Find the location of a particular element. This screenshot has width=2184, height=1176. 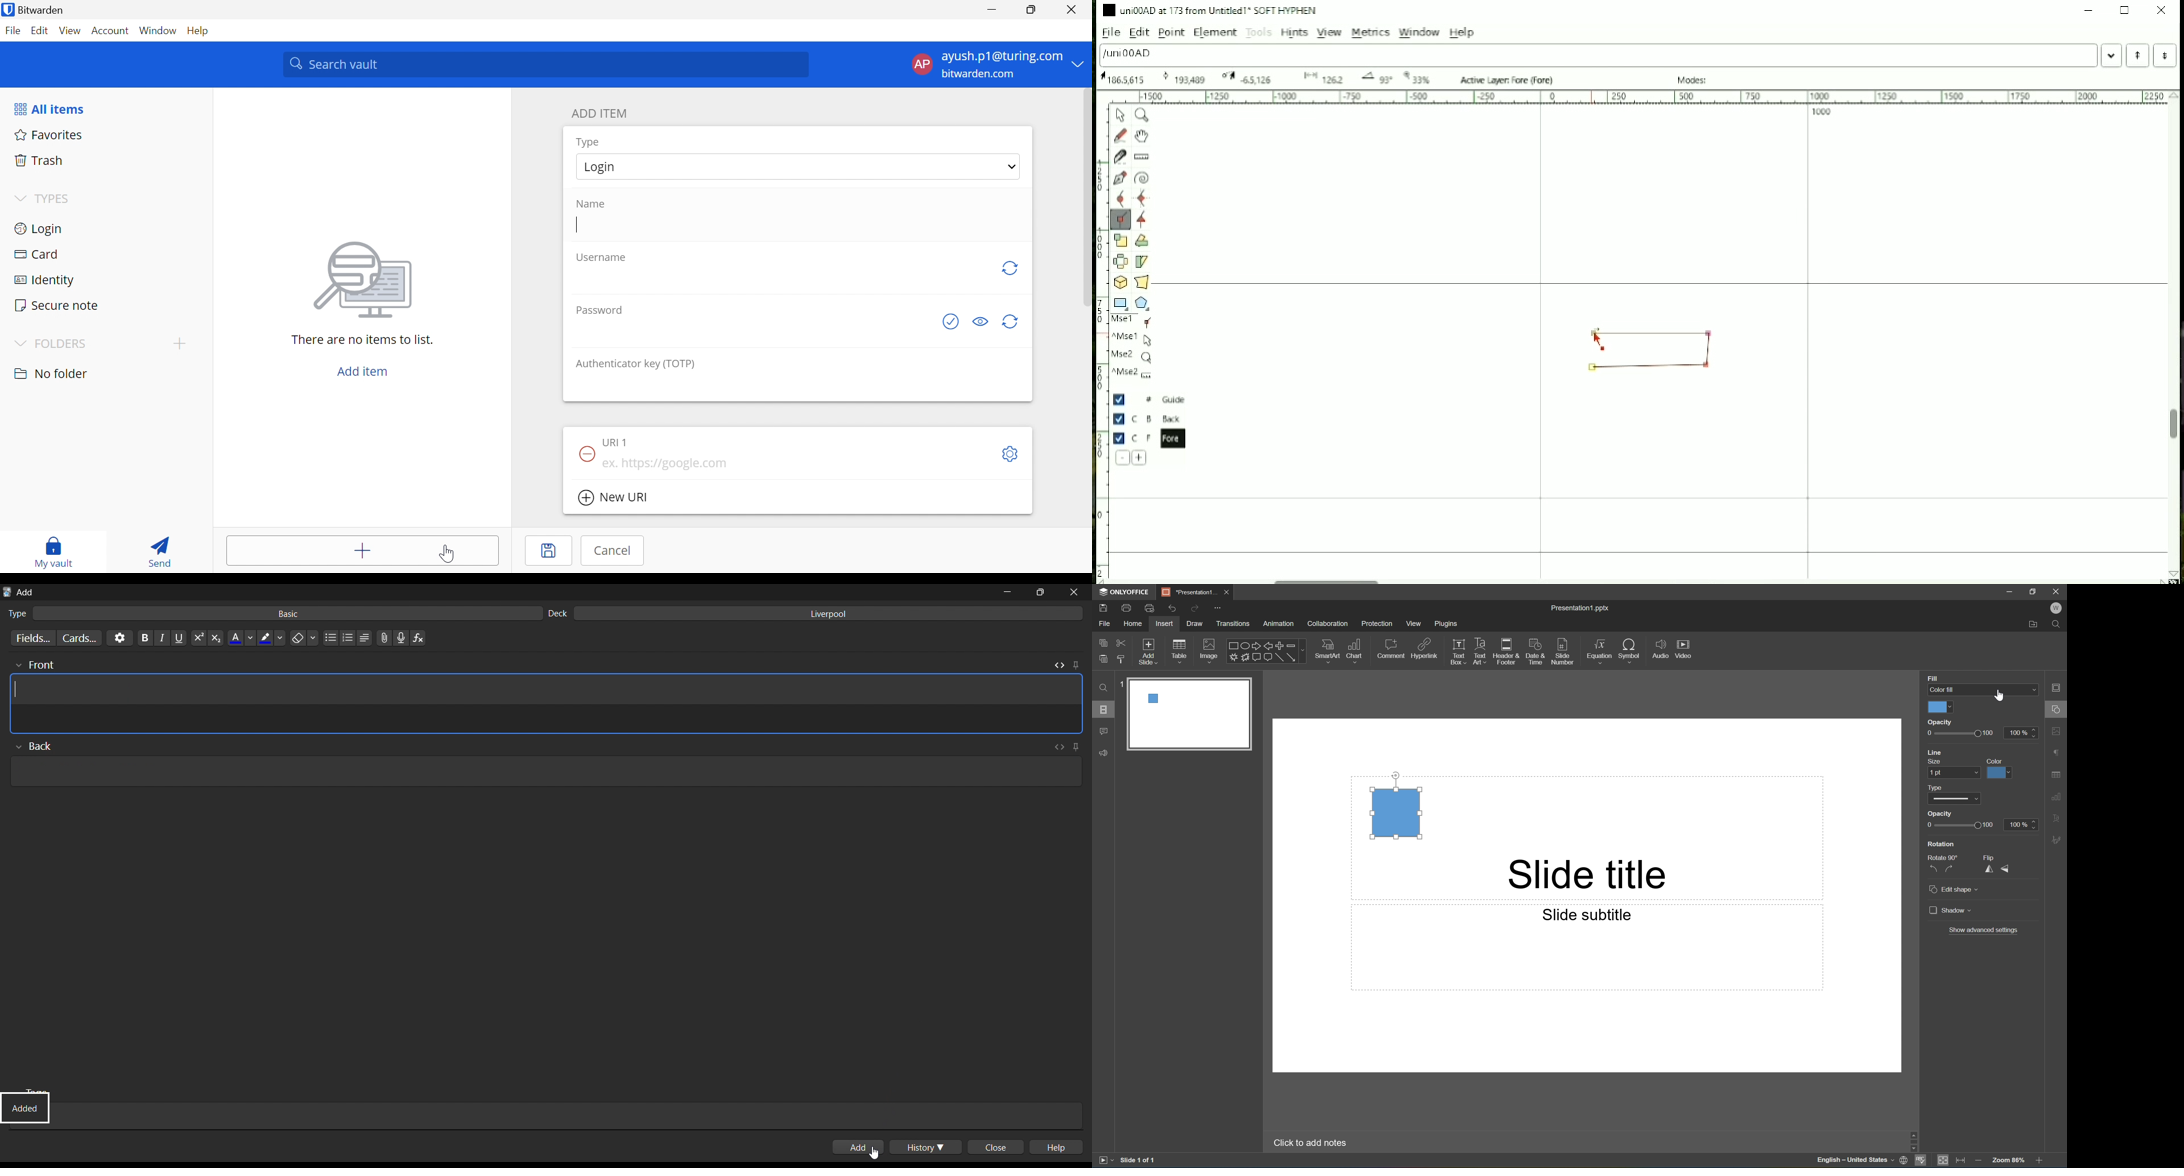

pin is located at coordinates (1077, 746).